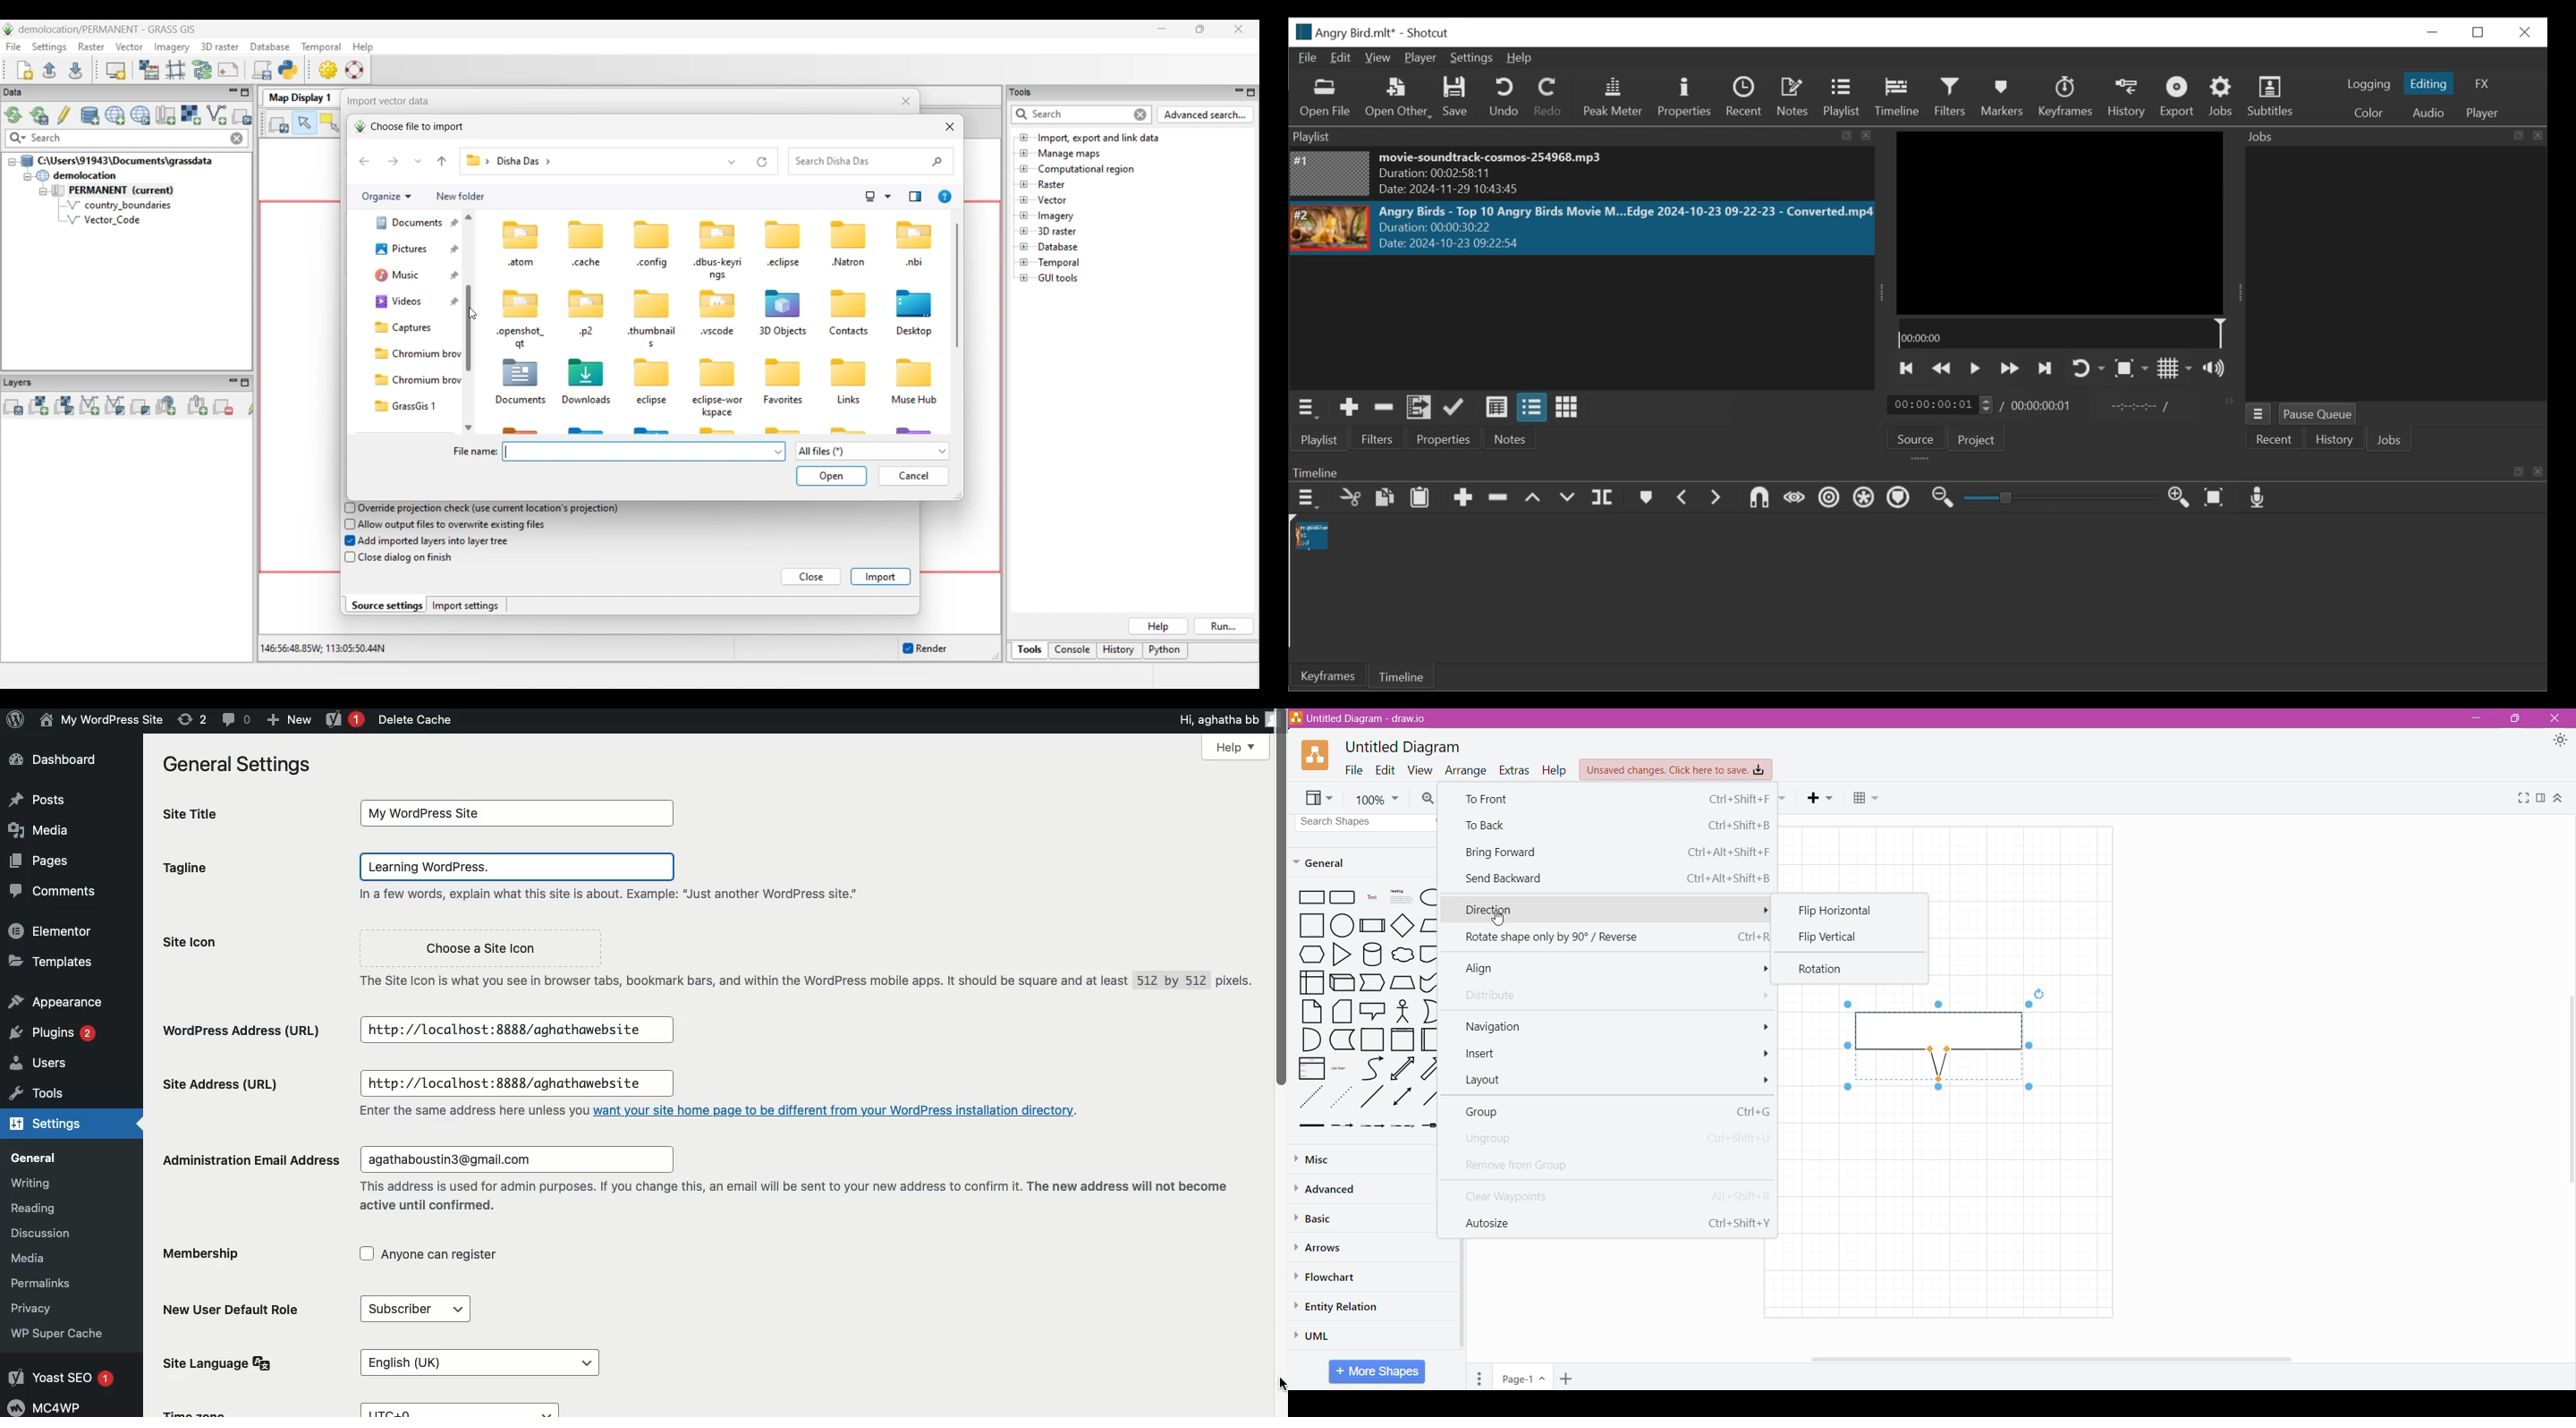 The image size is (2576, 1428). Describe the element at coordinates (1842, 98) in the screenshot. I see `Playlist` at that location.